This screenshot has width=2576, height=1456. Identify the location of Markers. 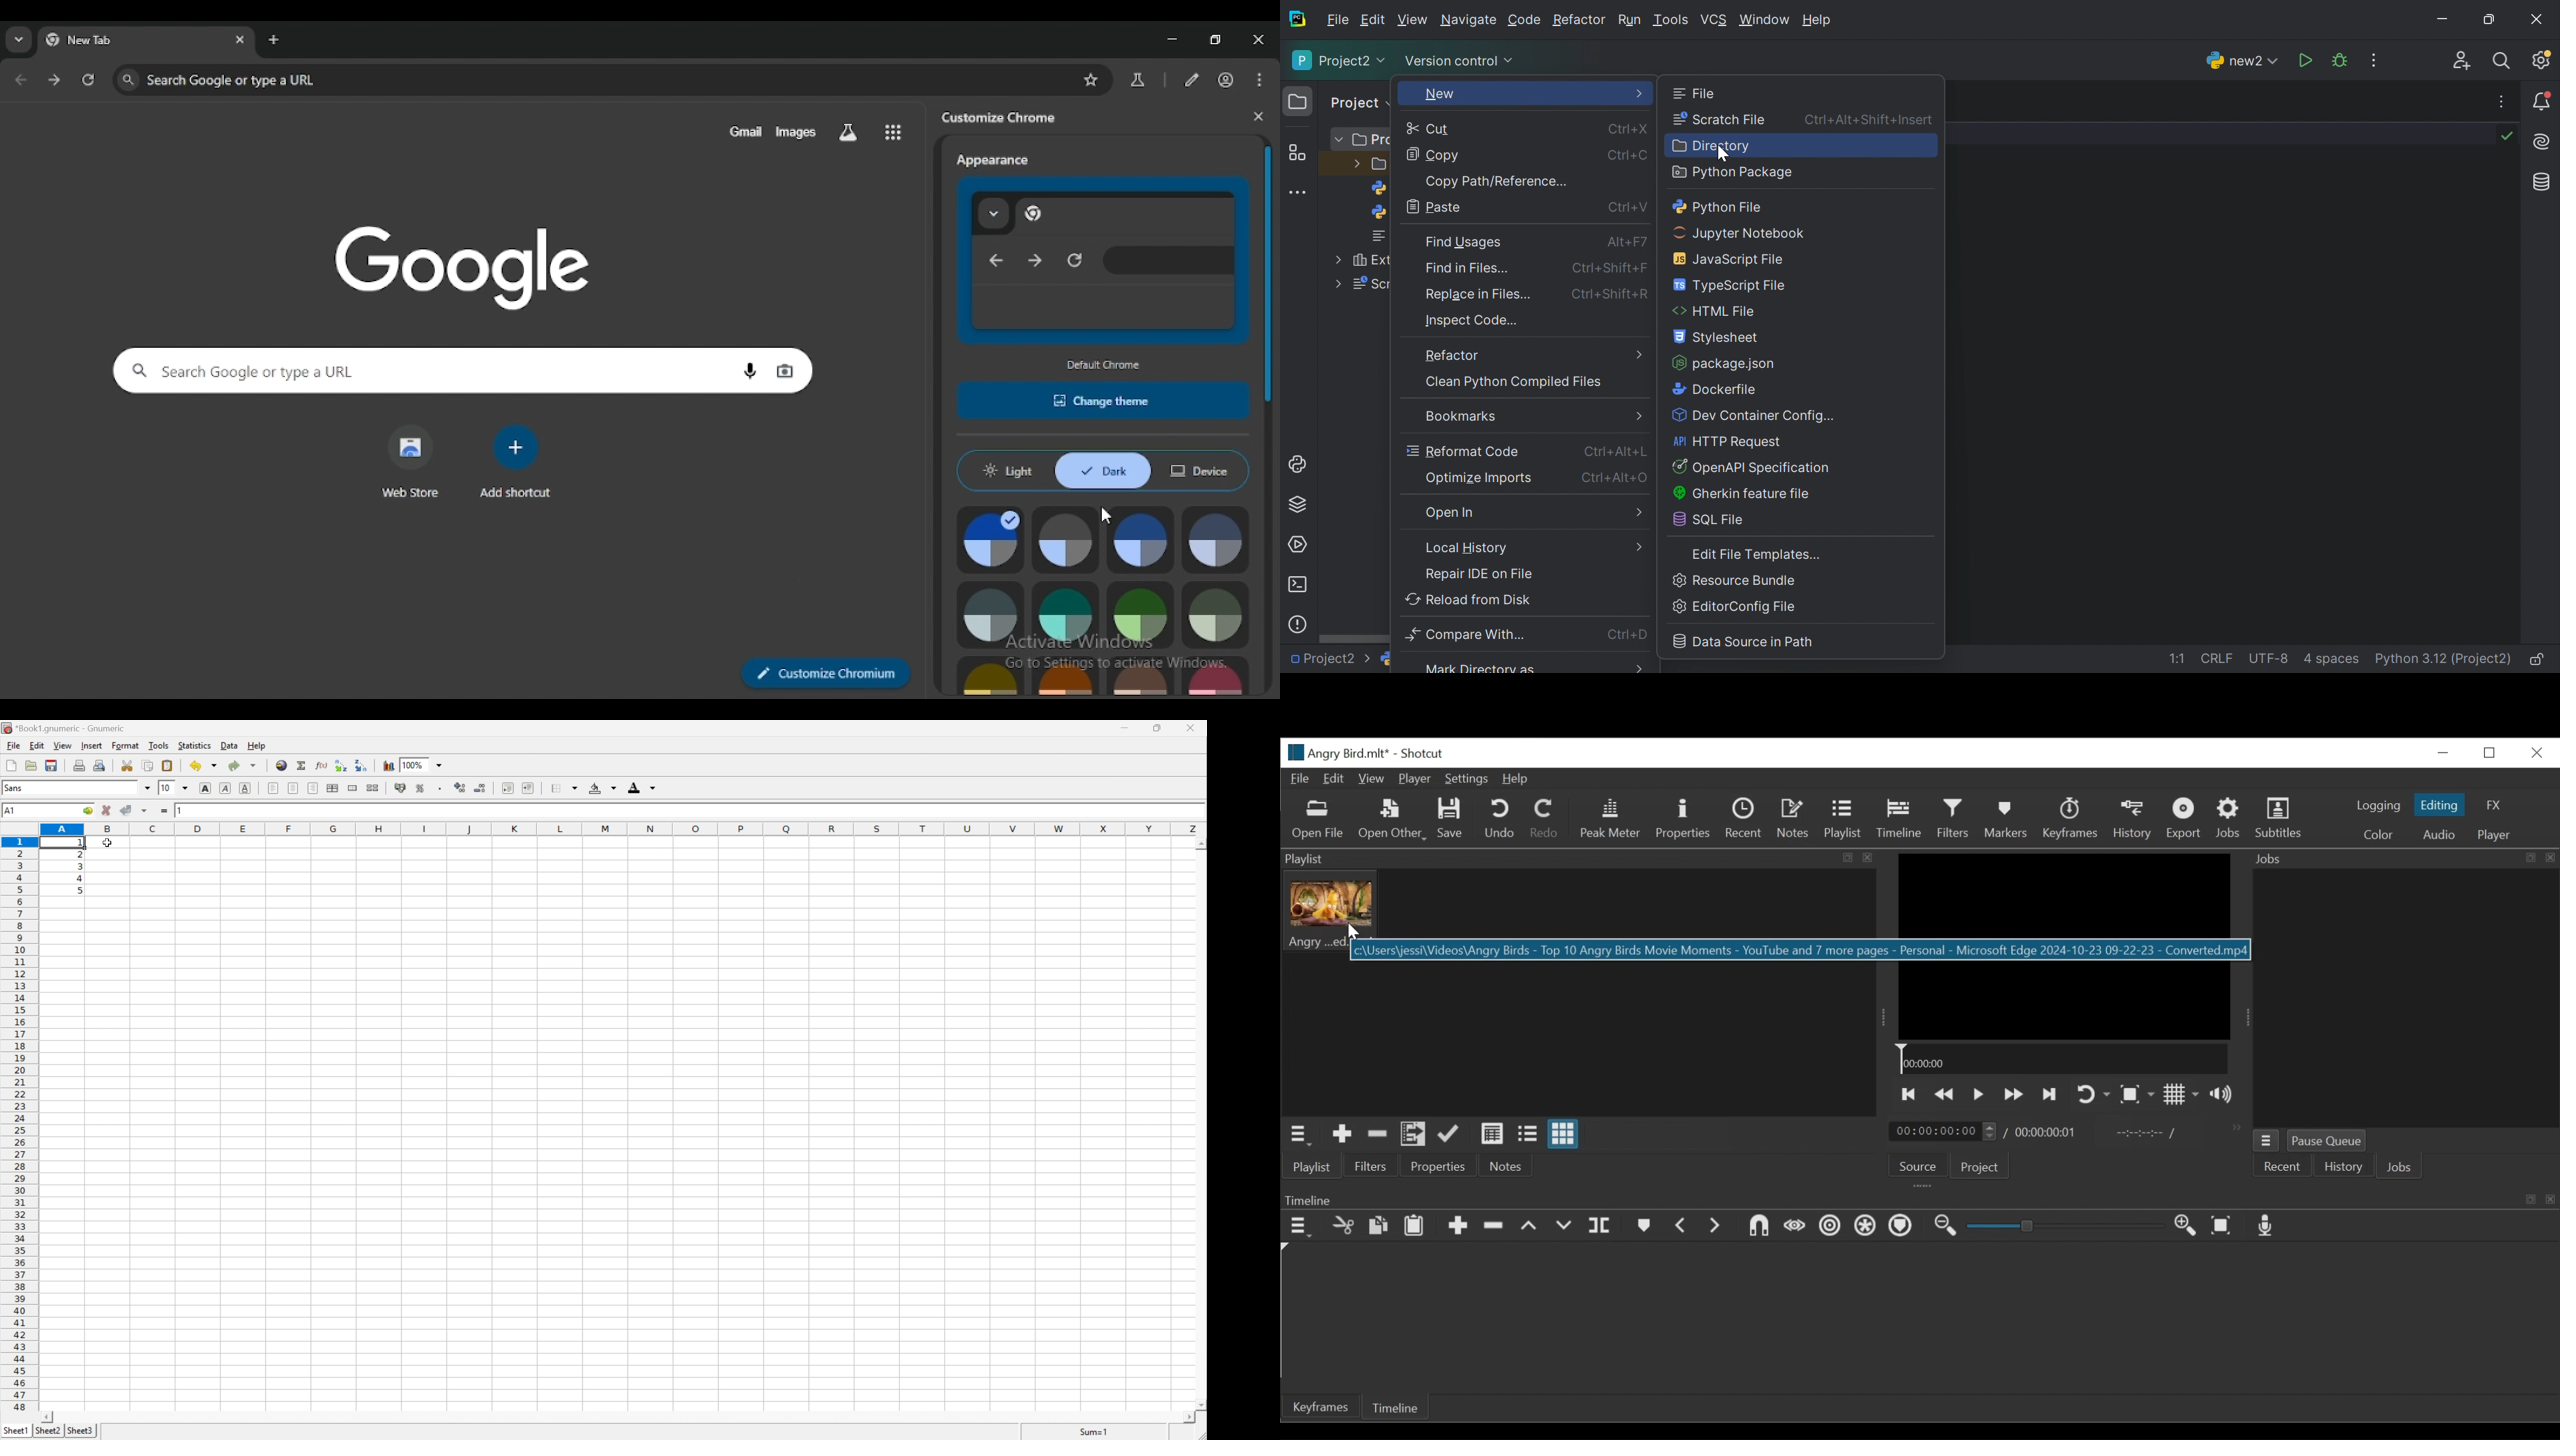
(2007, 818).